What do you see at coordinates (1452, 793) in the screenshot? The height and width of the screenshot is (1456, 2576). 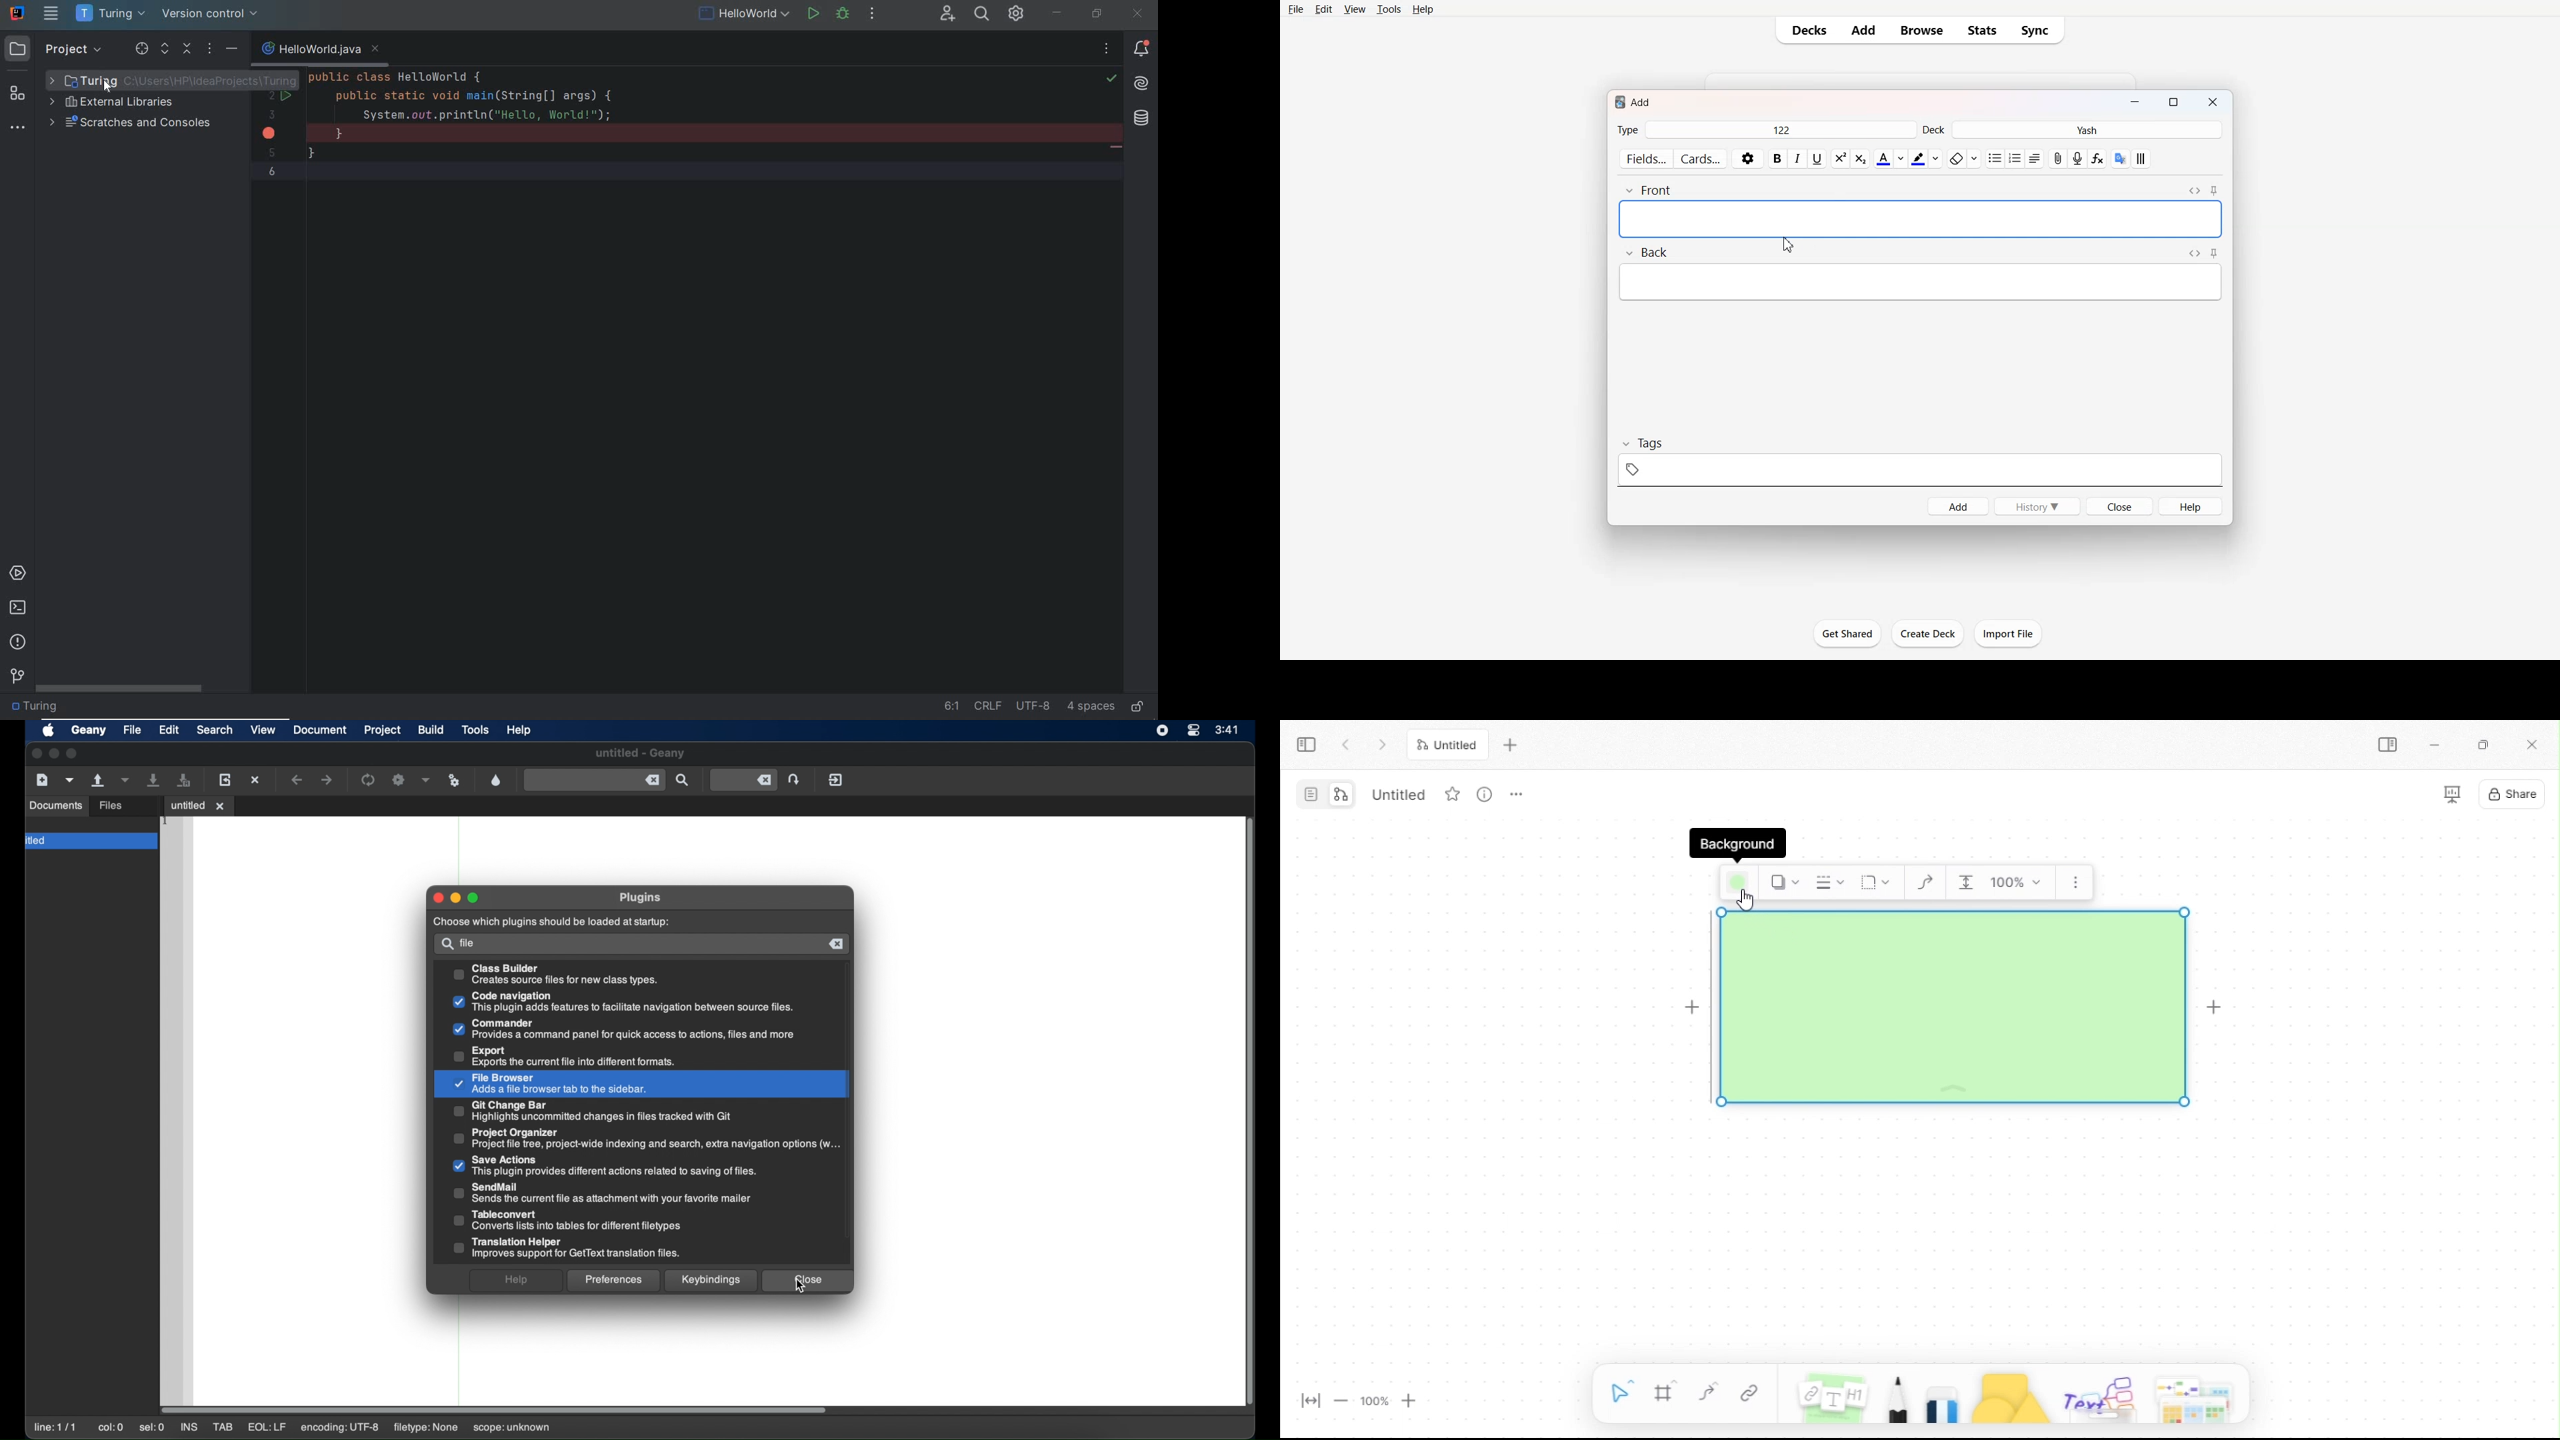 I see `favourite` at bounding box center [1452, 793].